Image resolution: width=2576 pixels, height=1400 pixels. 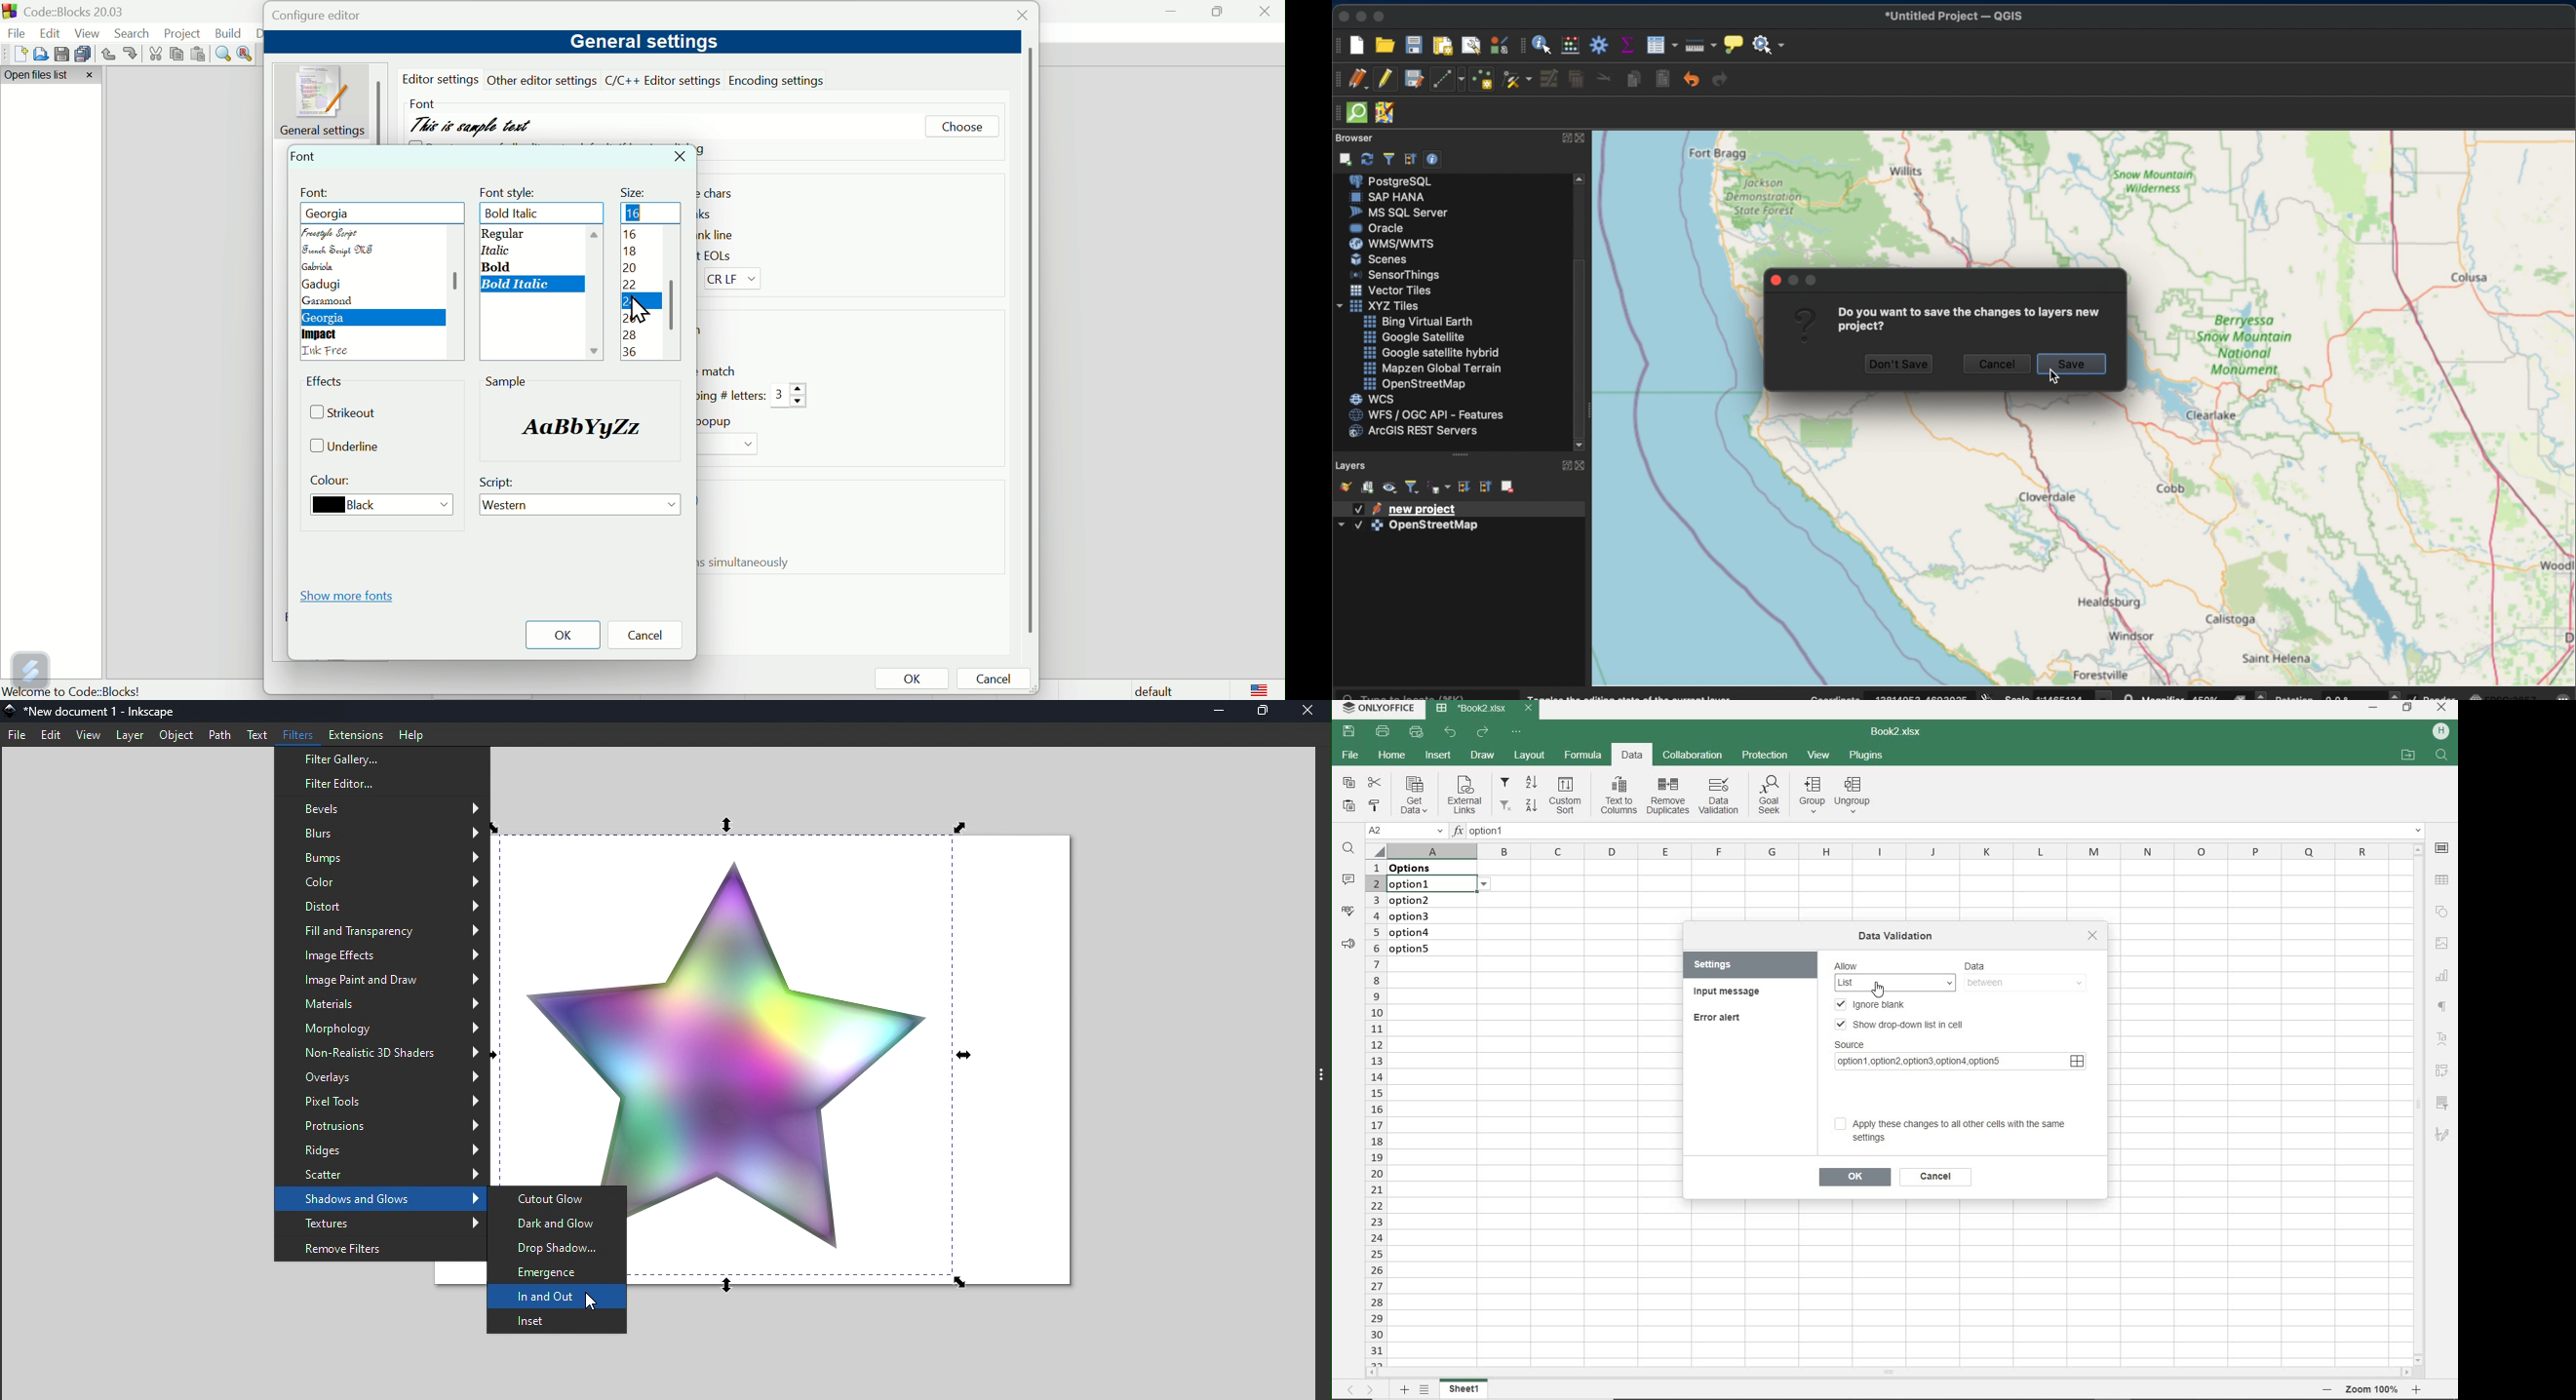 I want to click on collapse all, so click(x=1410, y=159).